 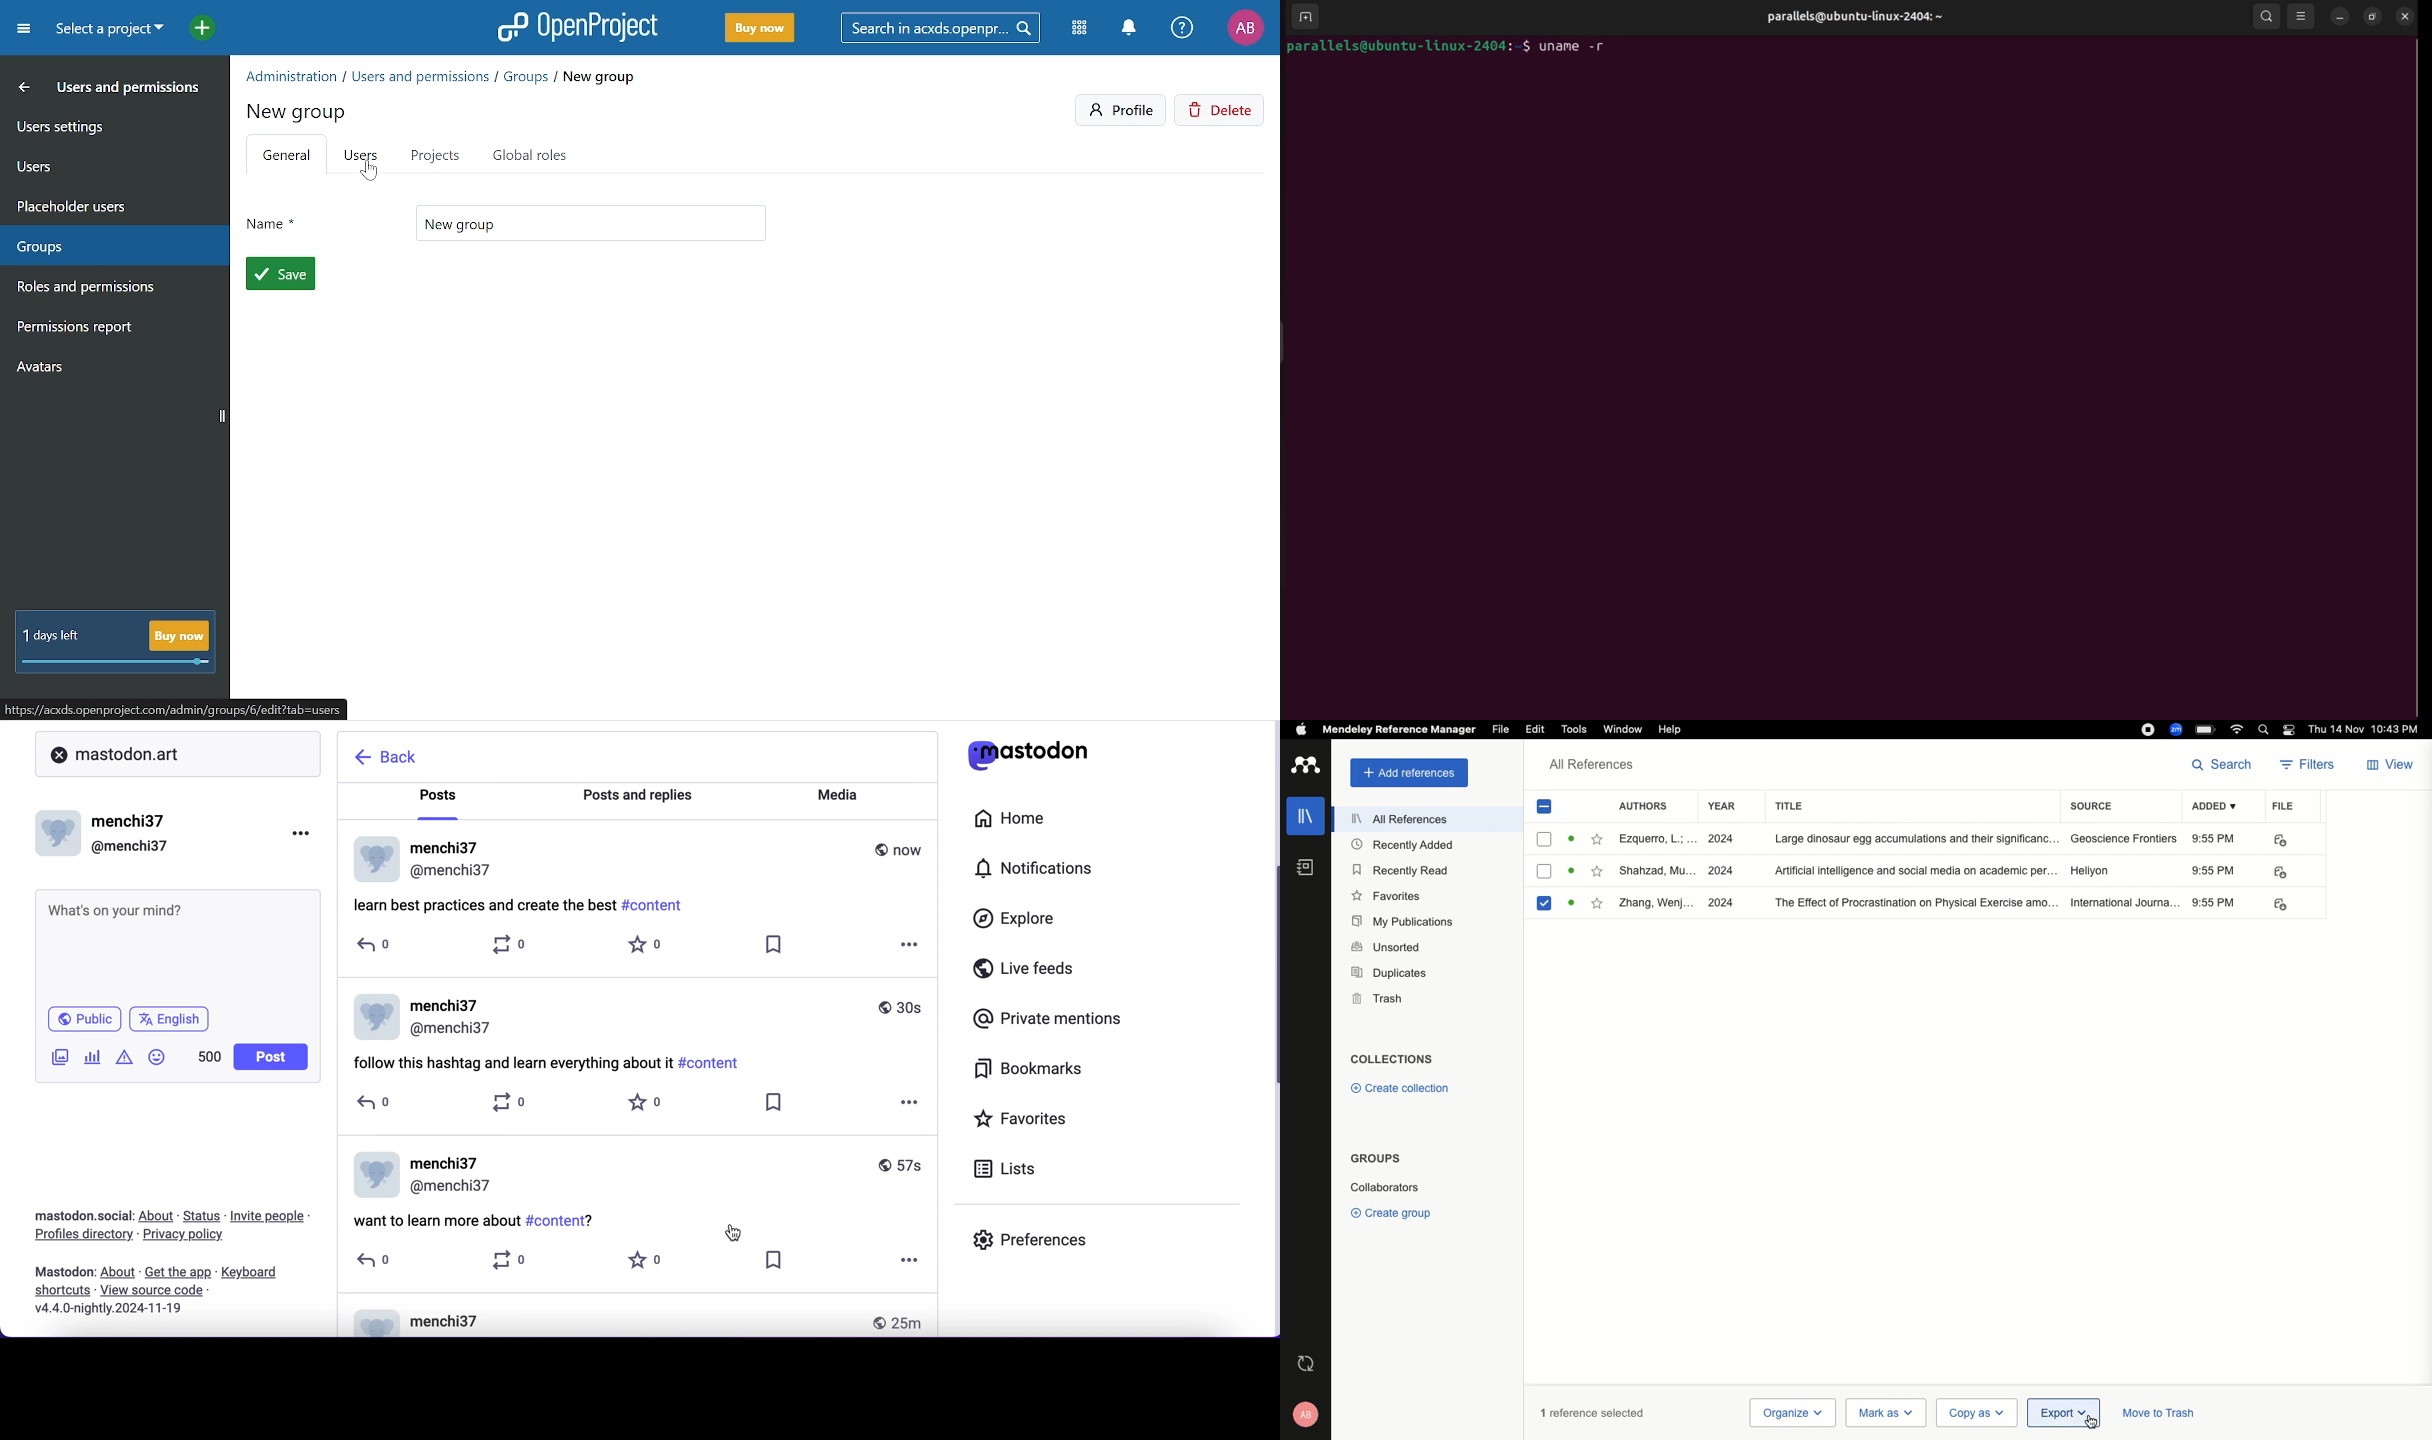 What do you see at coordinates (907, 1102) in the screenshot?
I see `options` at bounding box center [907, 1102].